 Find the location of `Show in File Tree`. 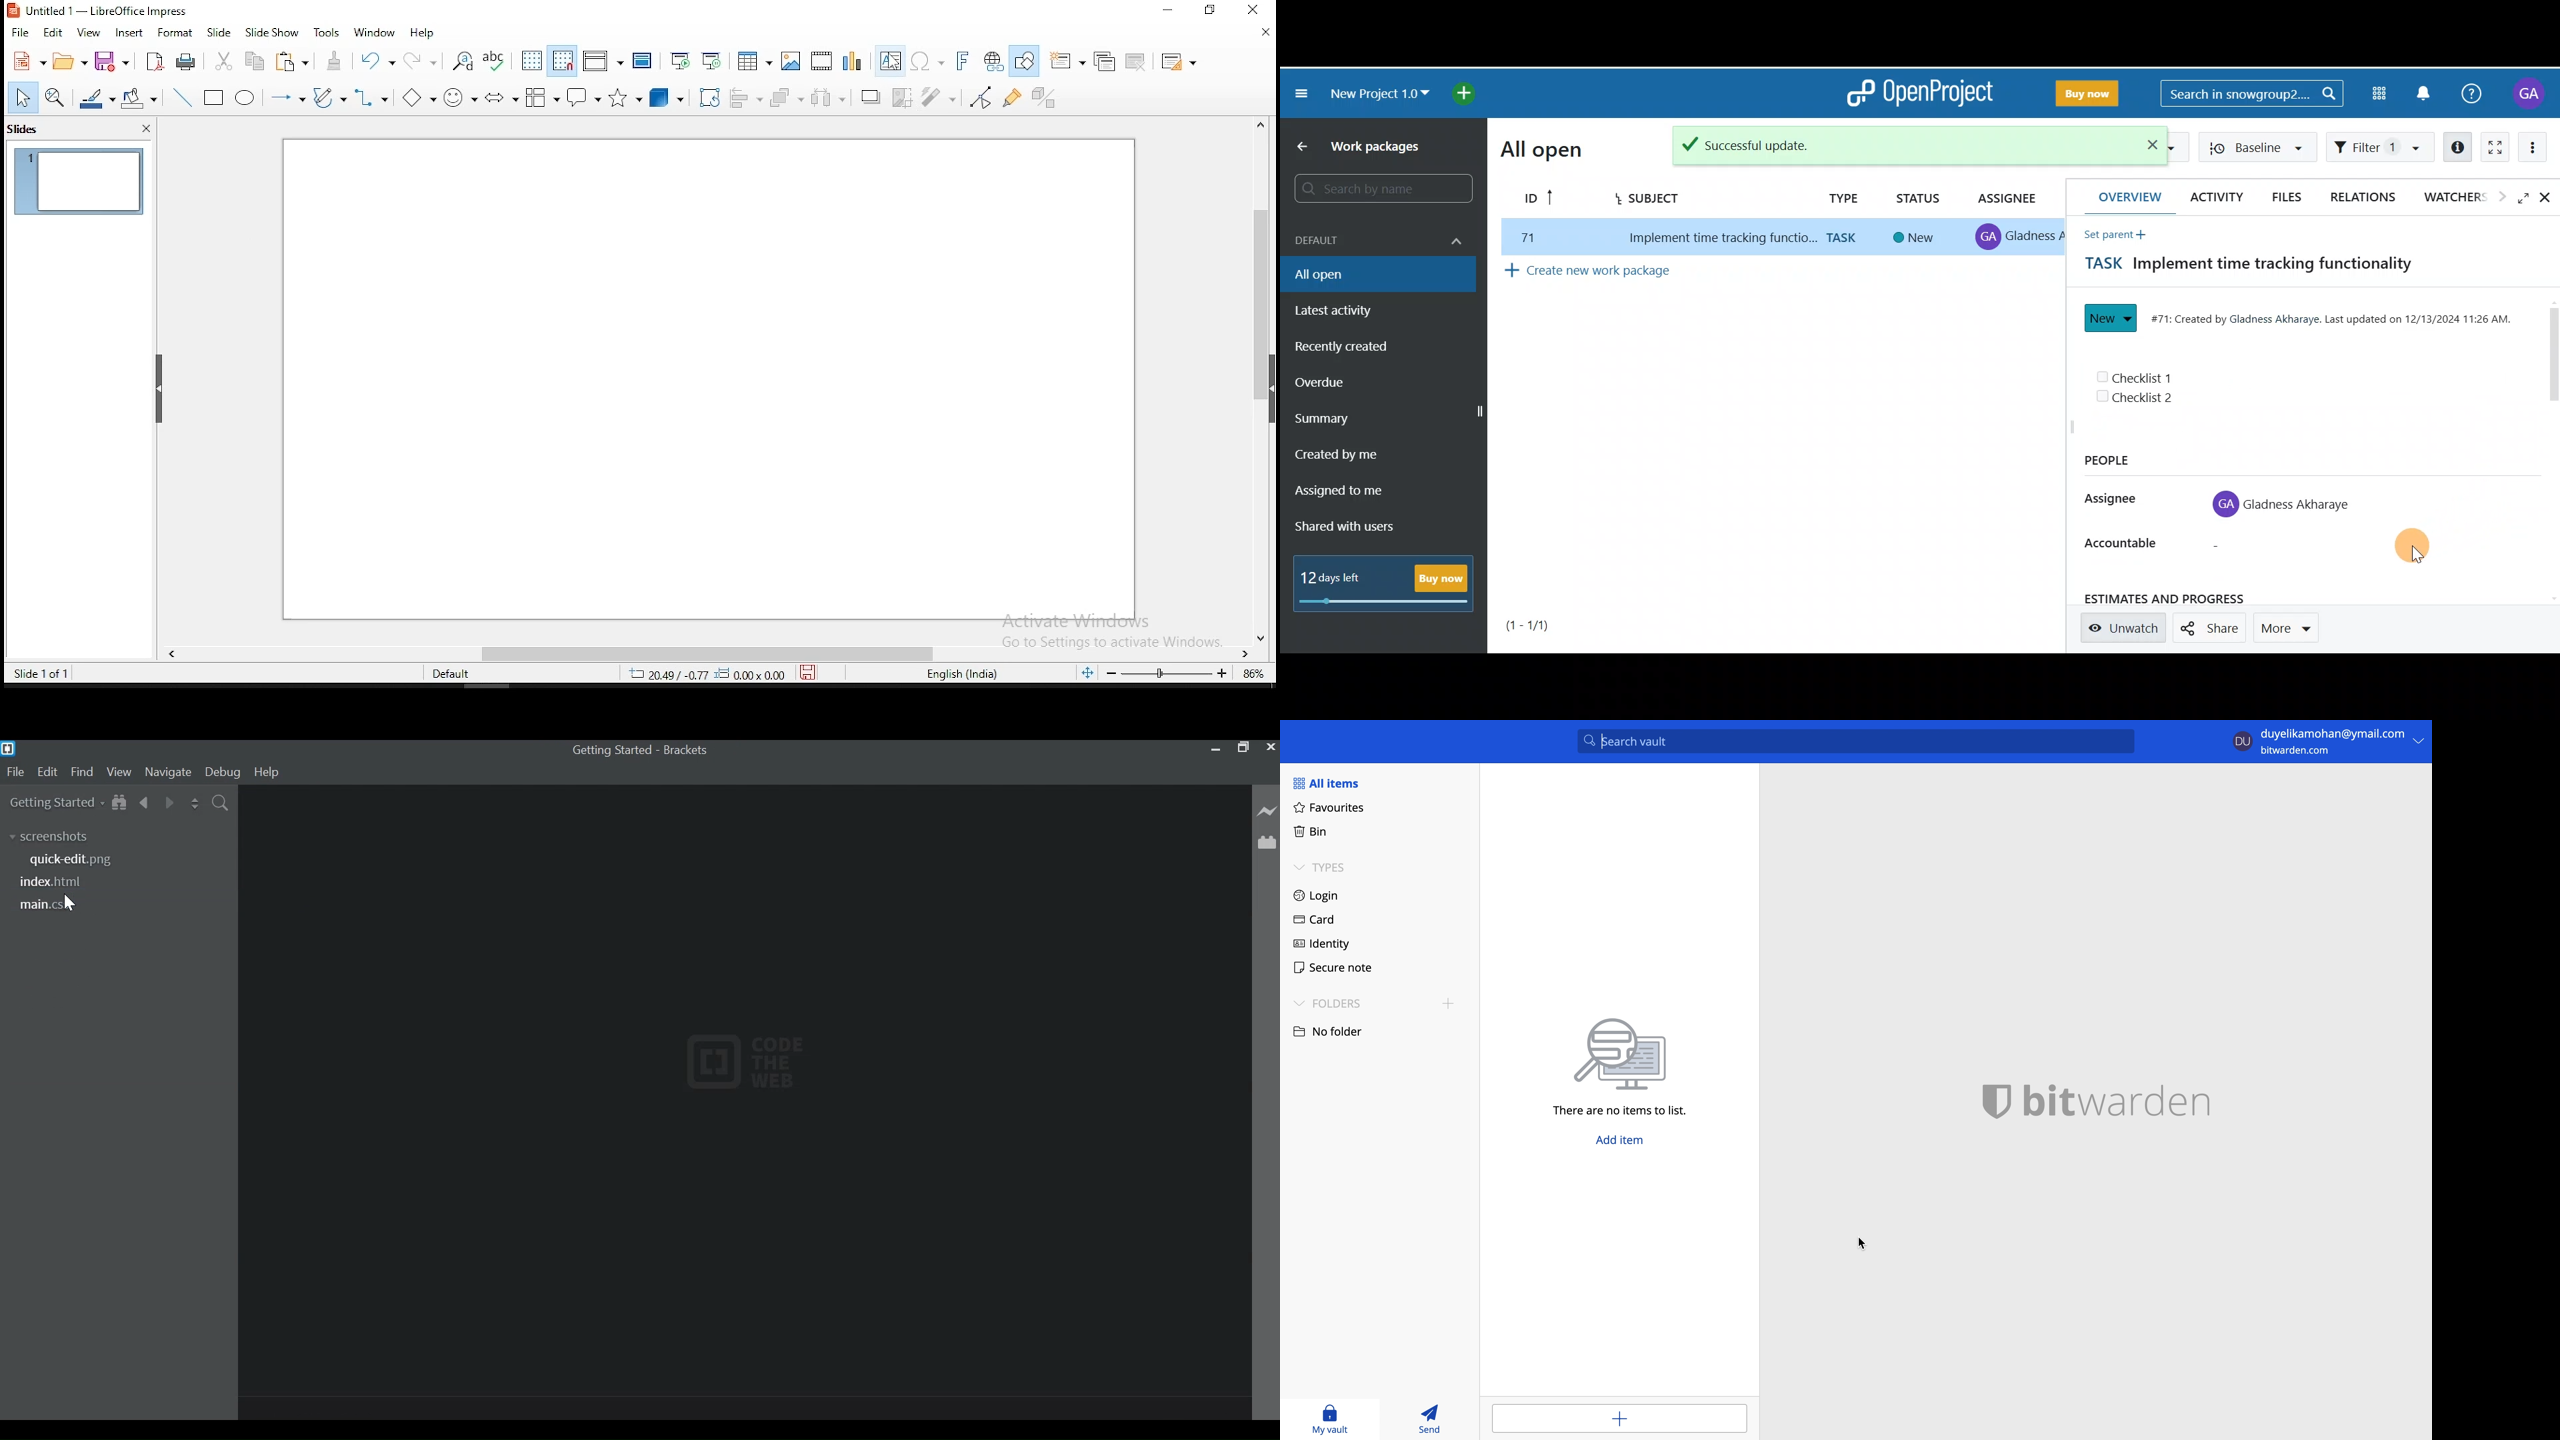

Show in File Tree is located at coordinates (121, 802).